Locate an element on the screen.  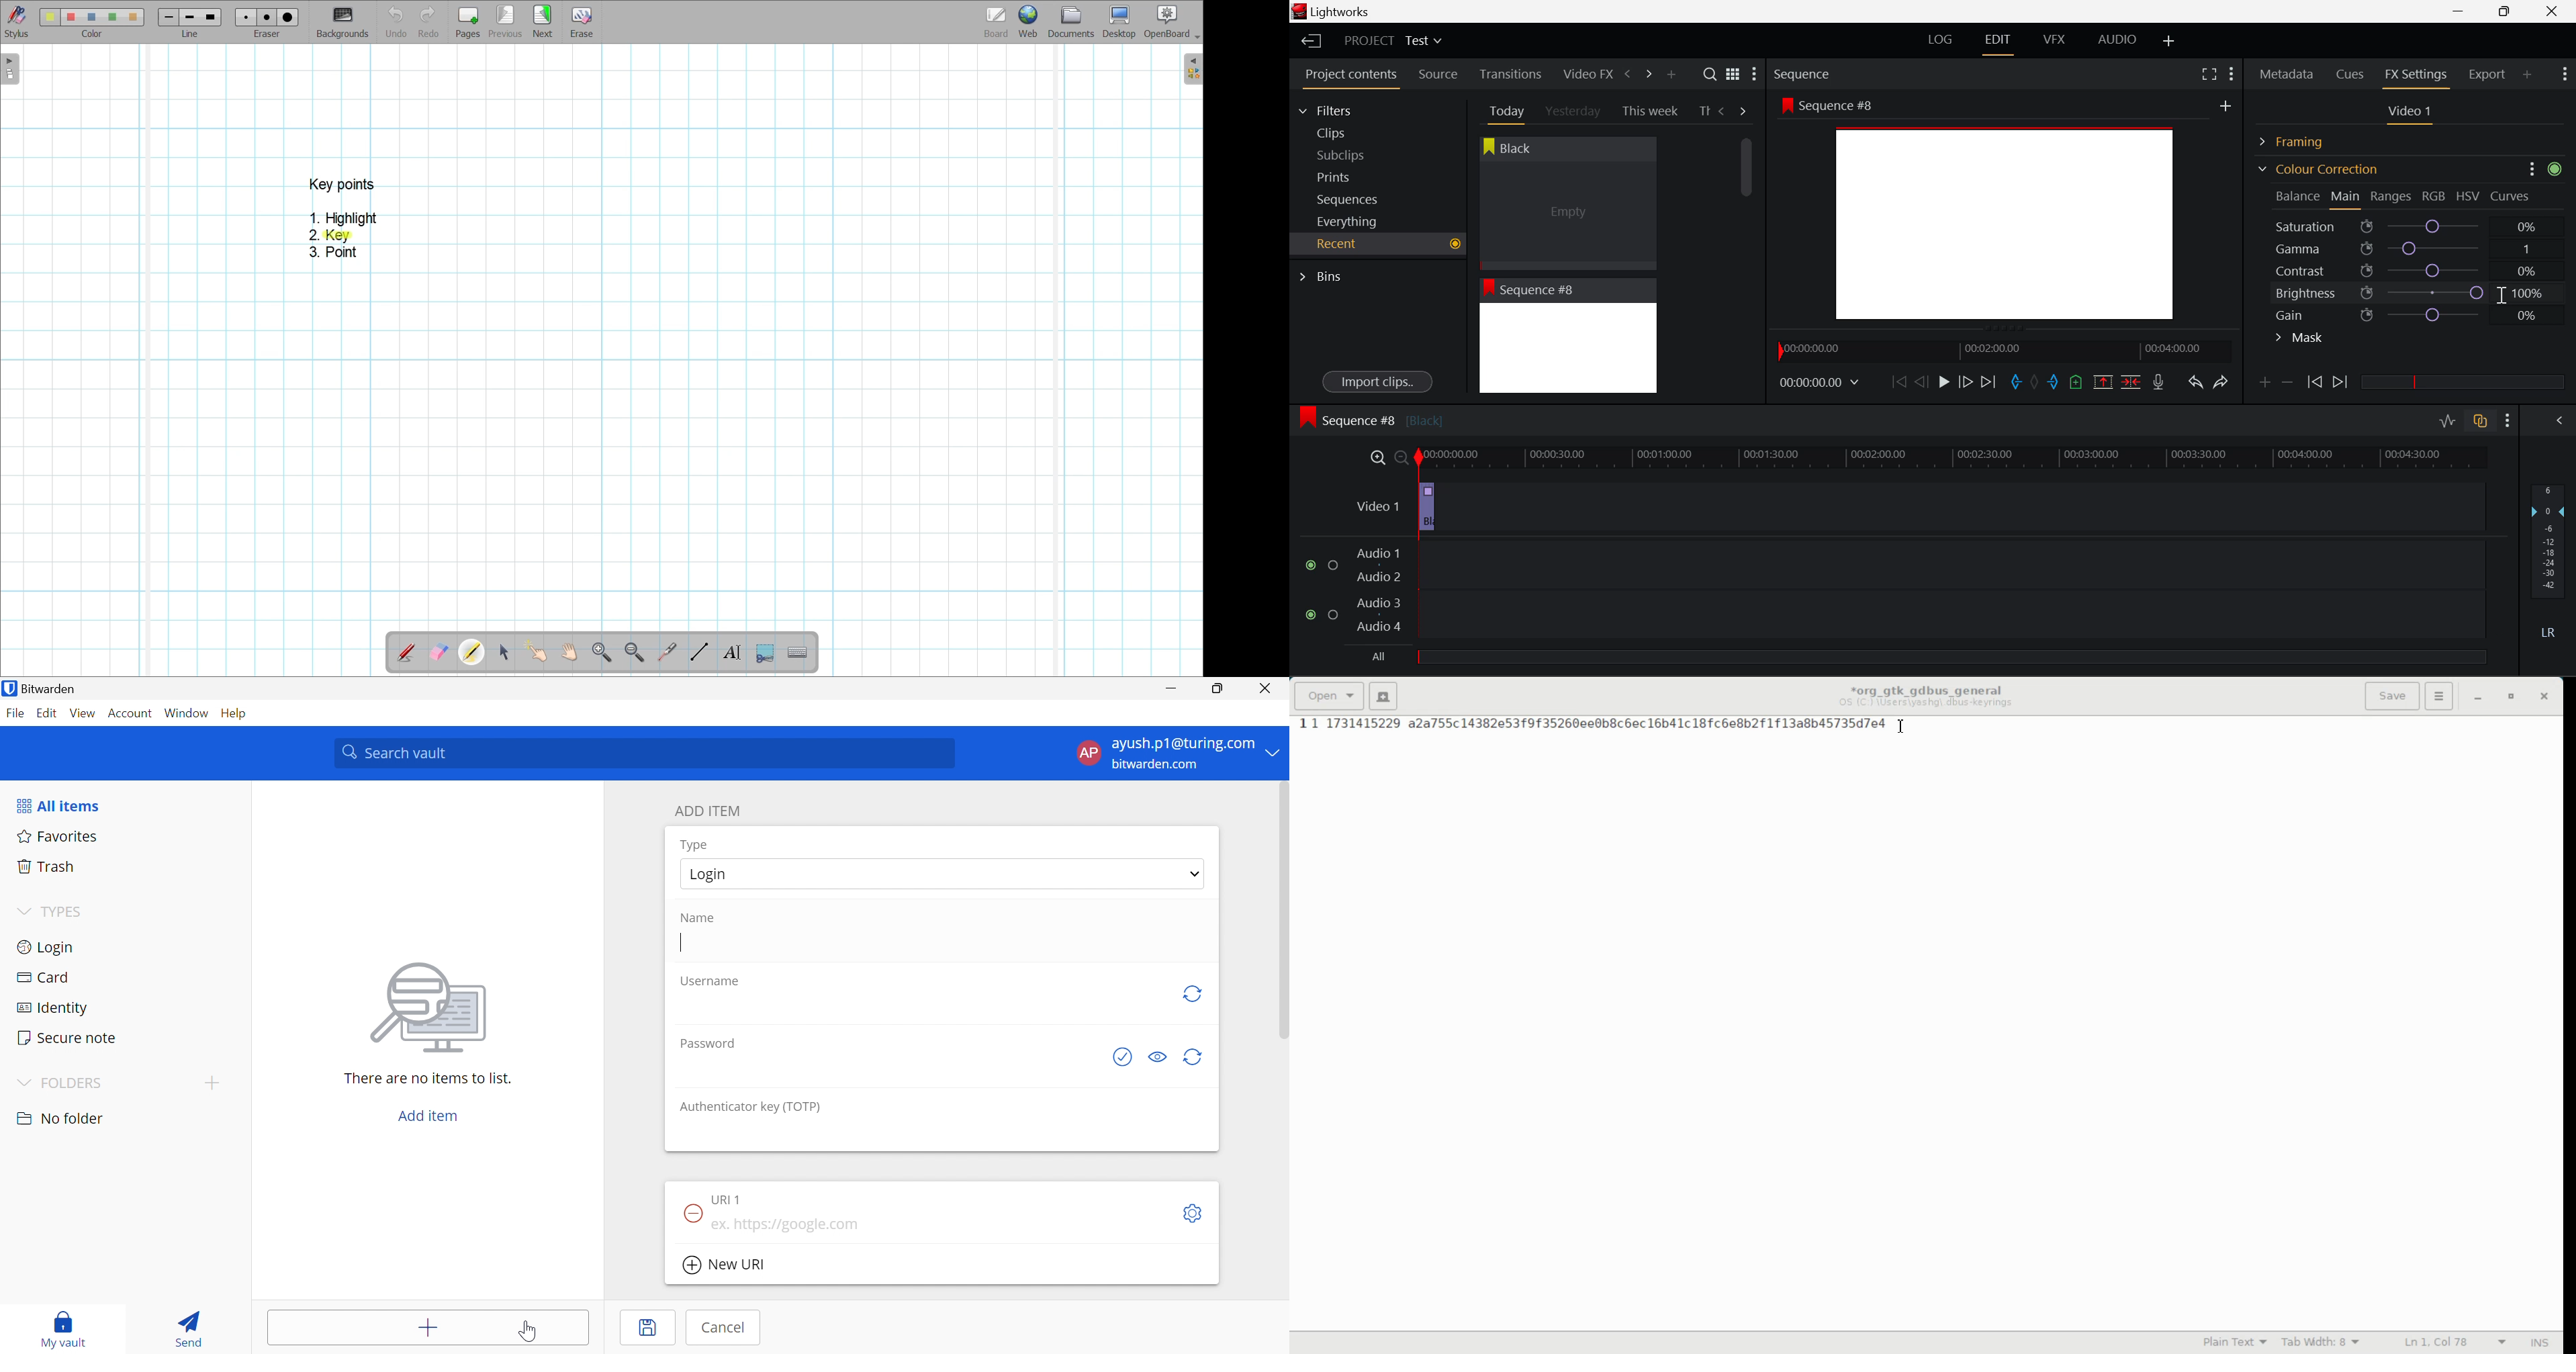
Project Timeline Navigator is located at coordinates (2002, 351).